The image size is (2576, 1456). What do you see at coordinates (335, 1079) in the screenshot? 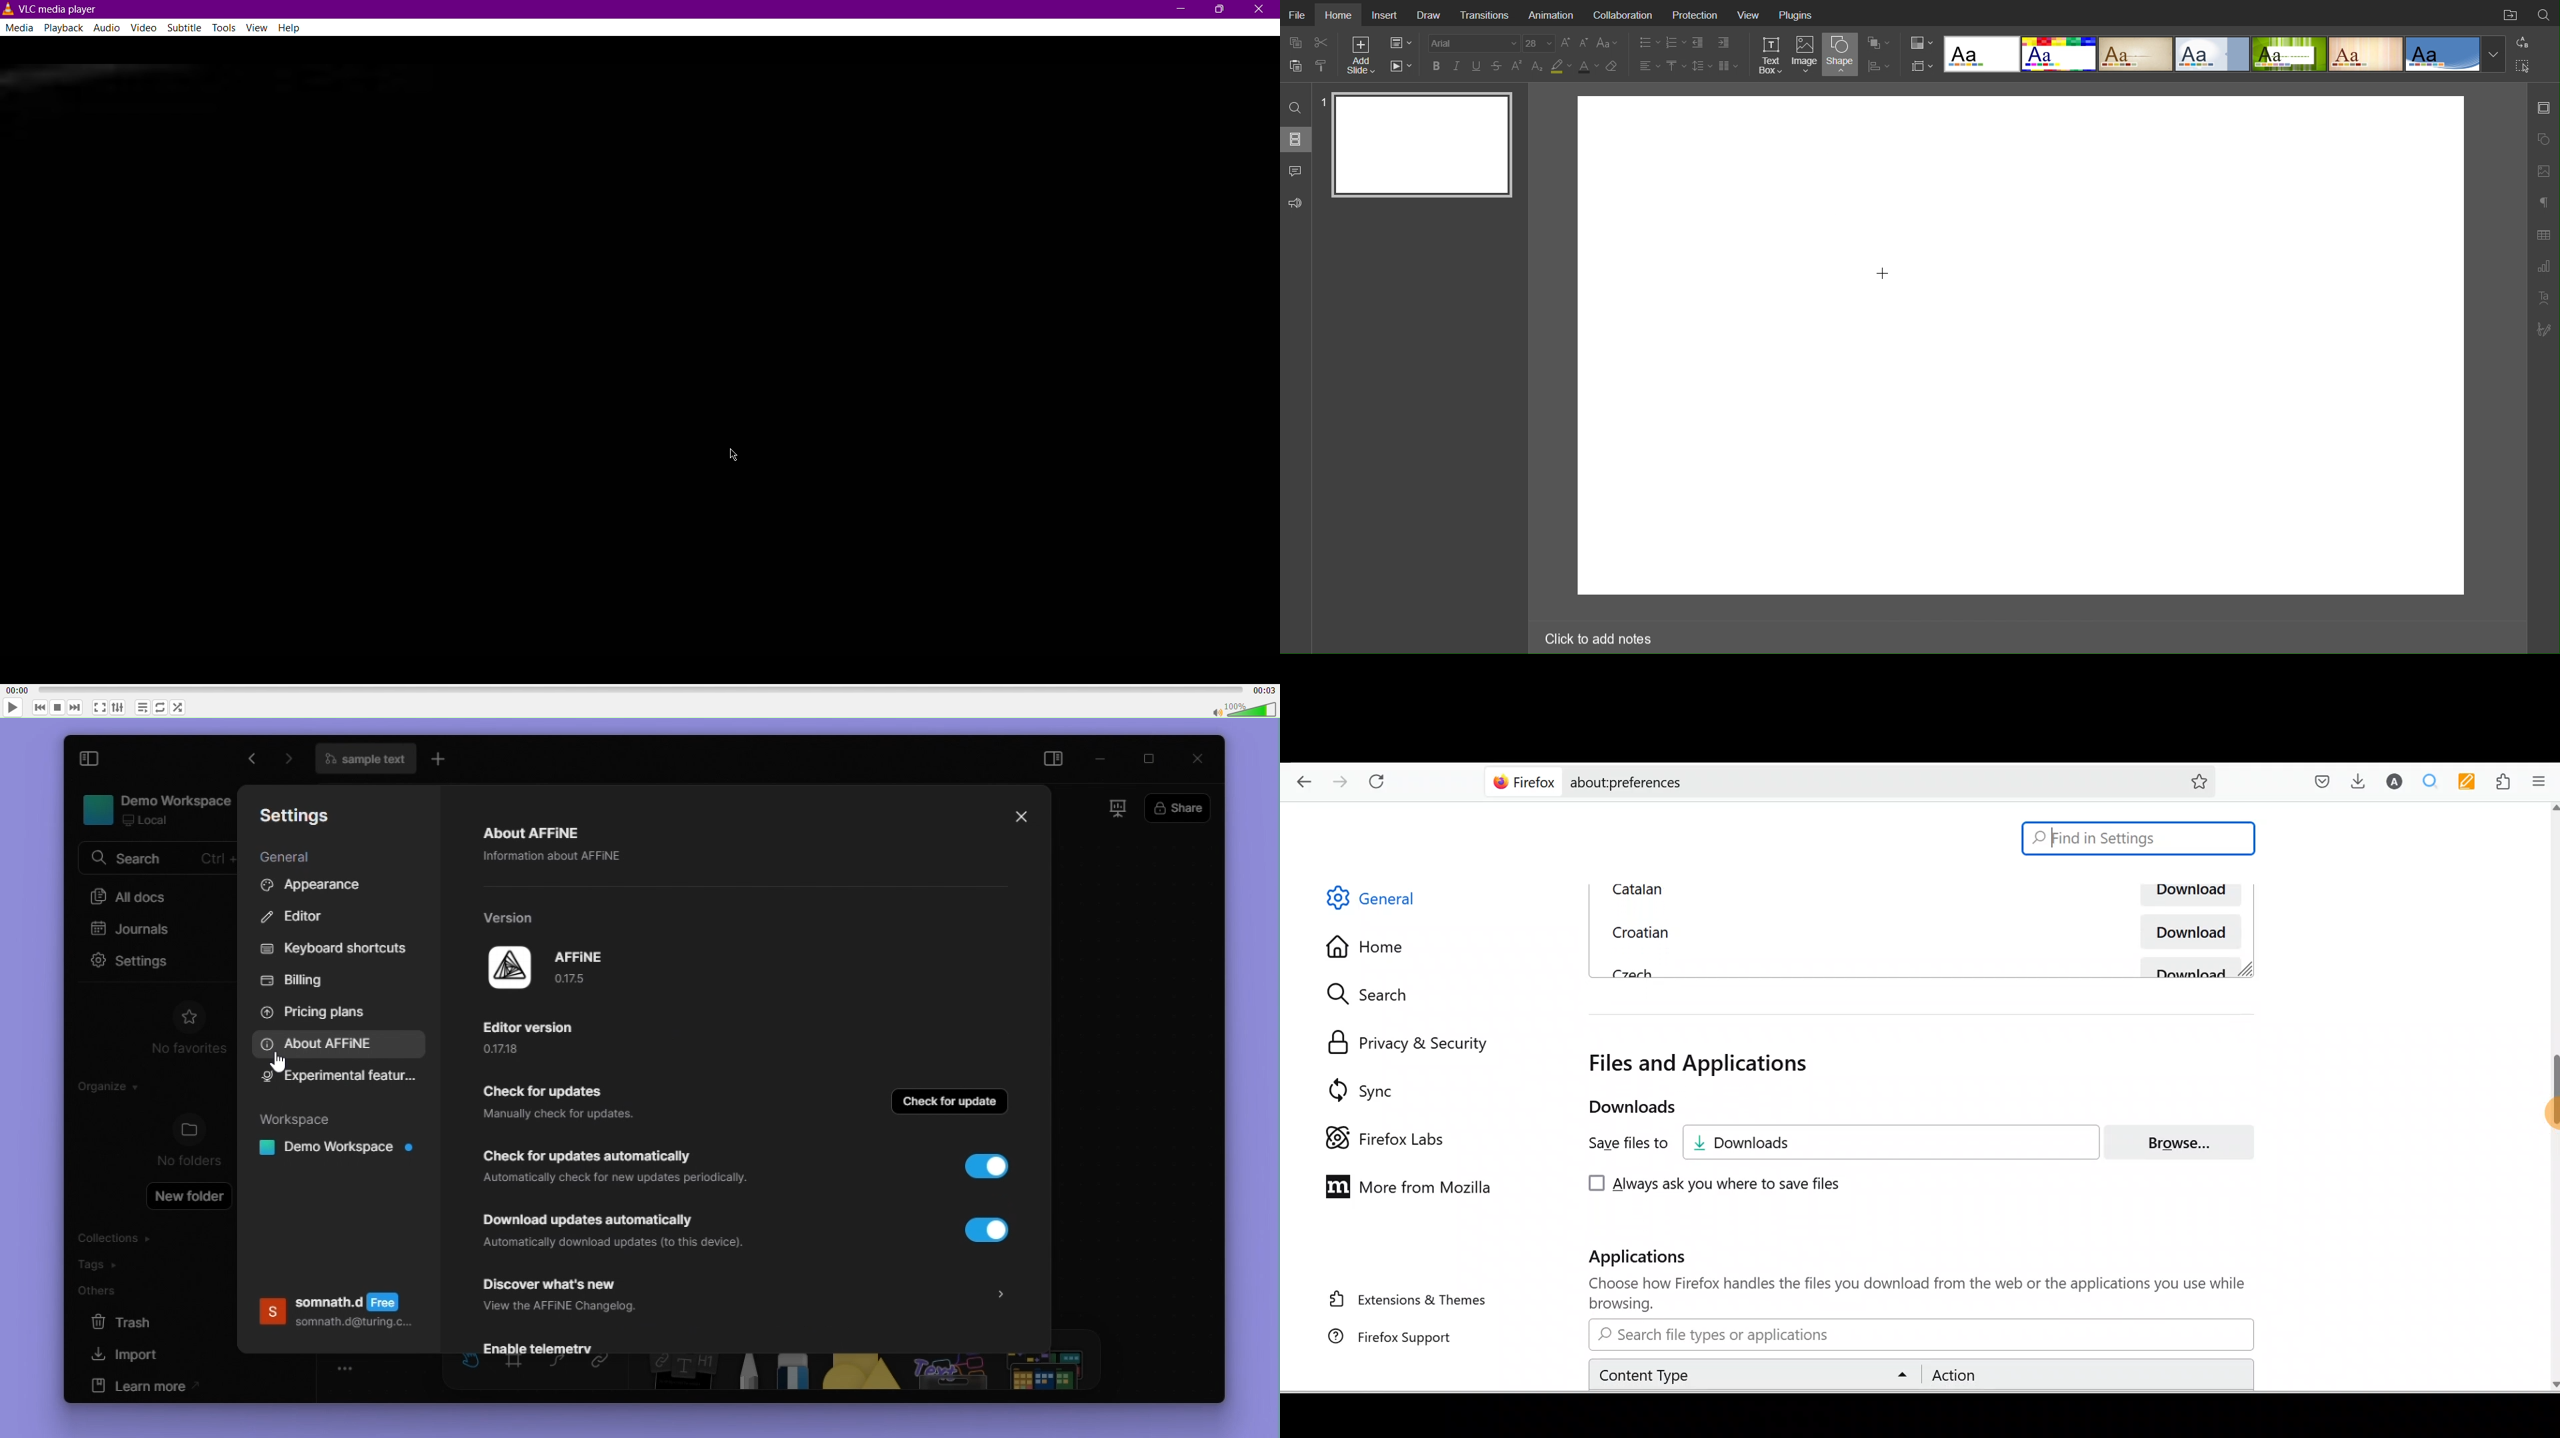
I see `experimental features` at bounding box center [335, 1079].